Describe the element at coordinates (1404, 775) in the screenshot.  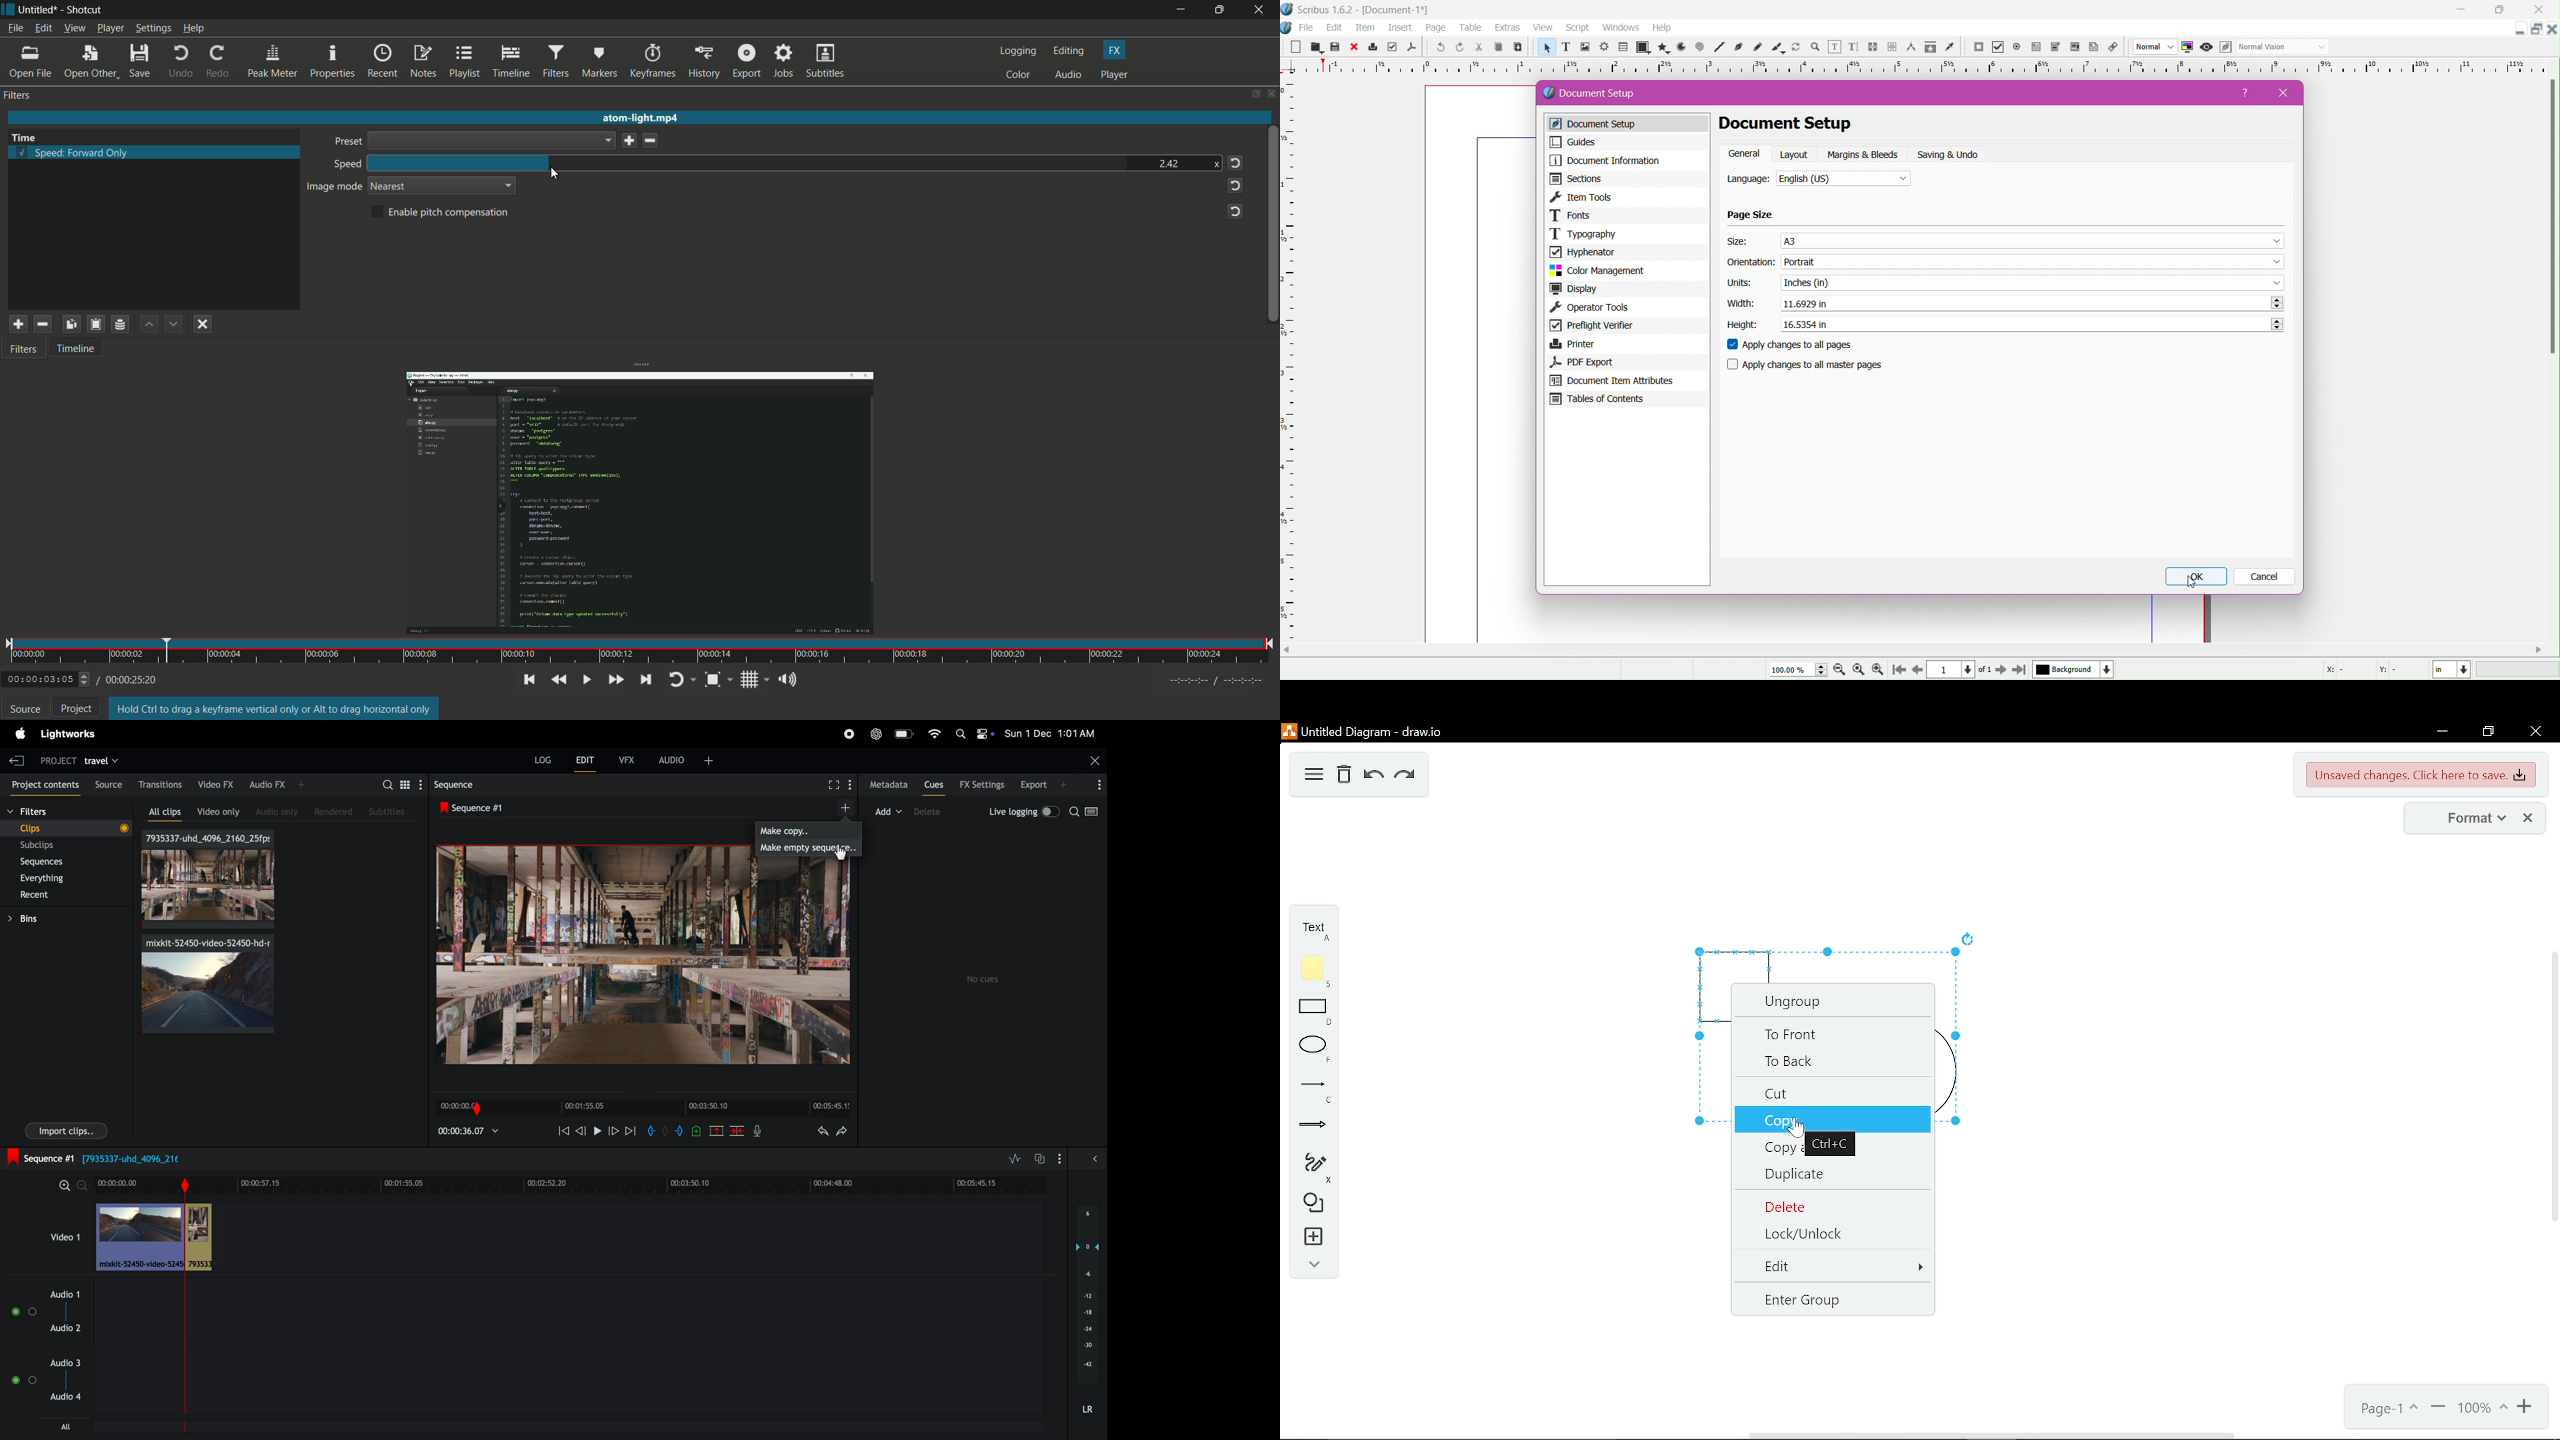
I see `redo` at that location.